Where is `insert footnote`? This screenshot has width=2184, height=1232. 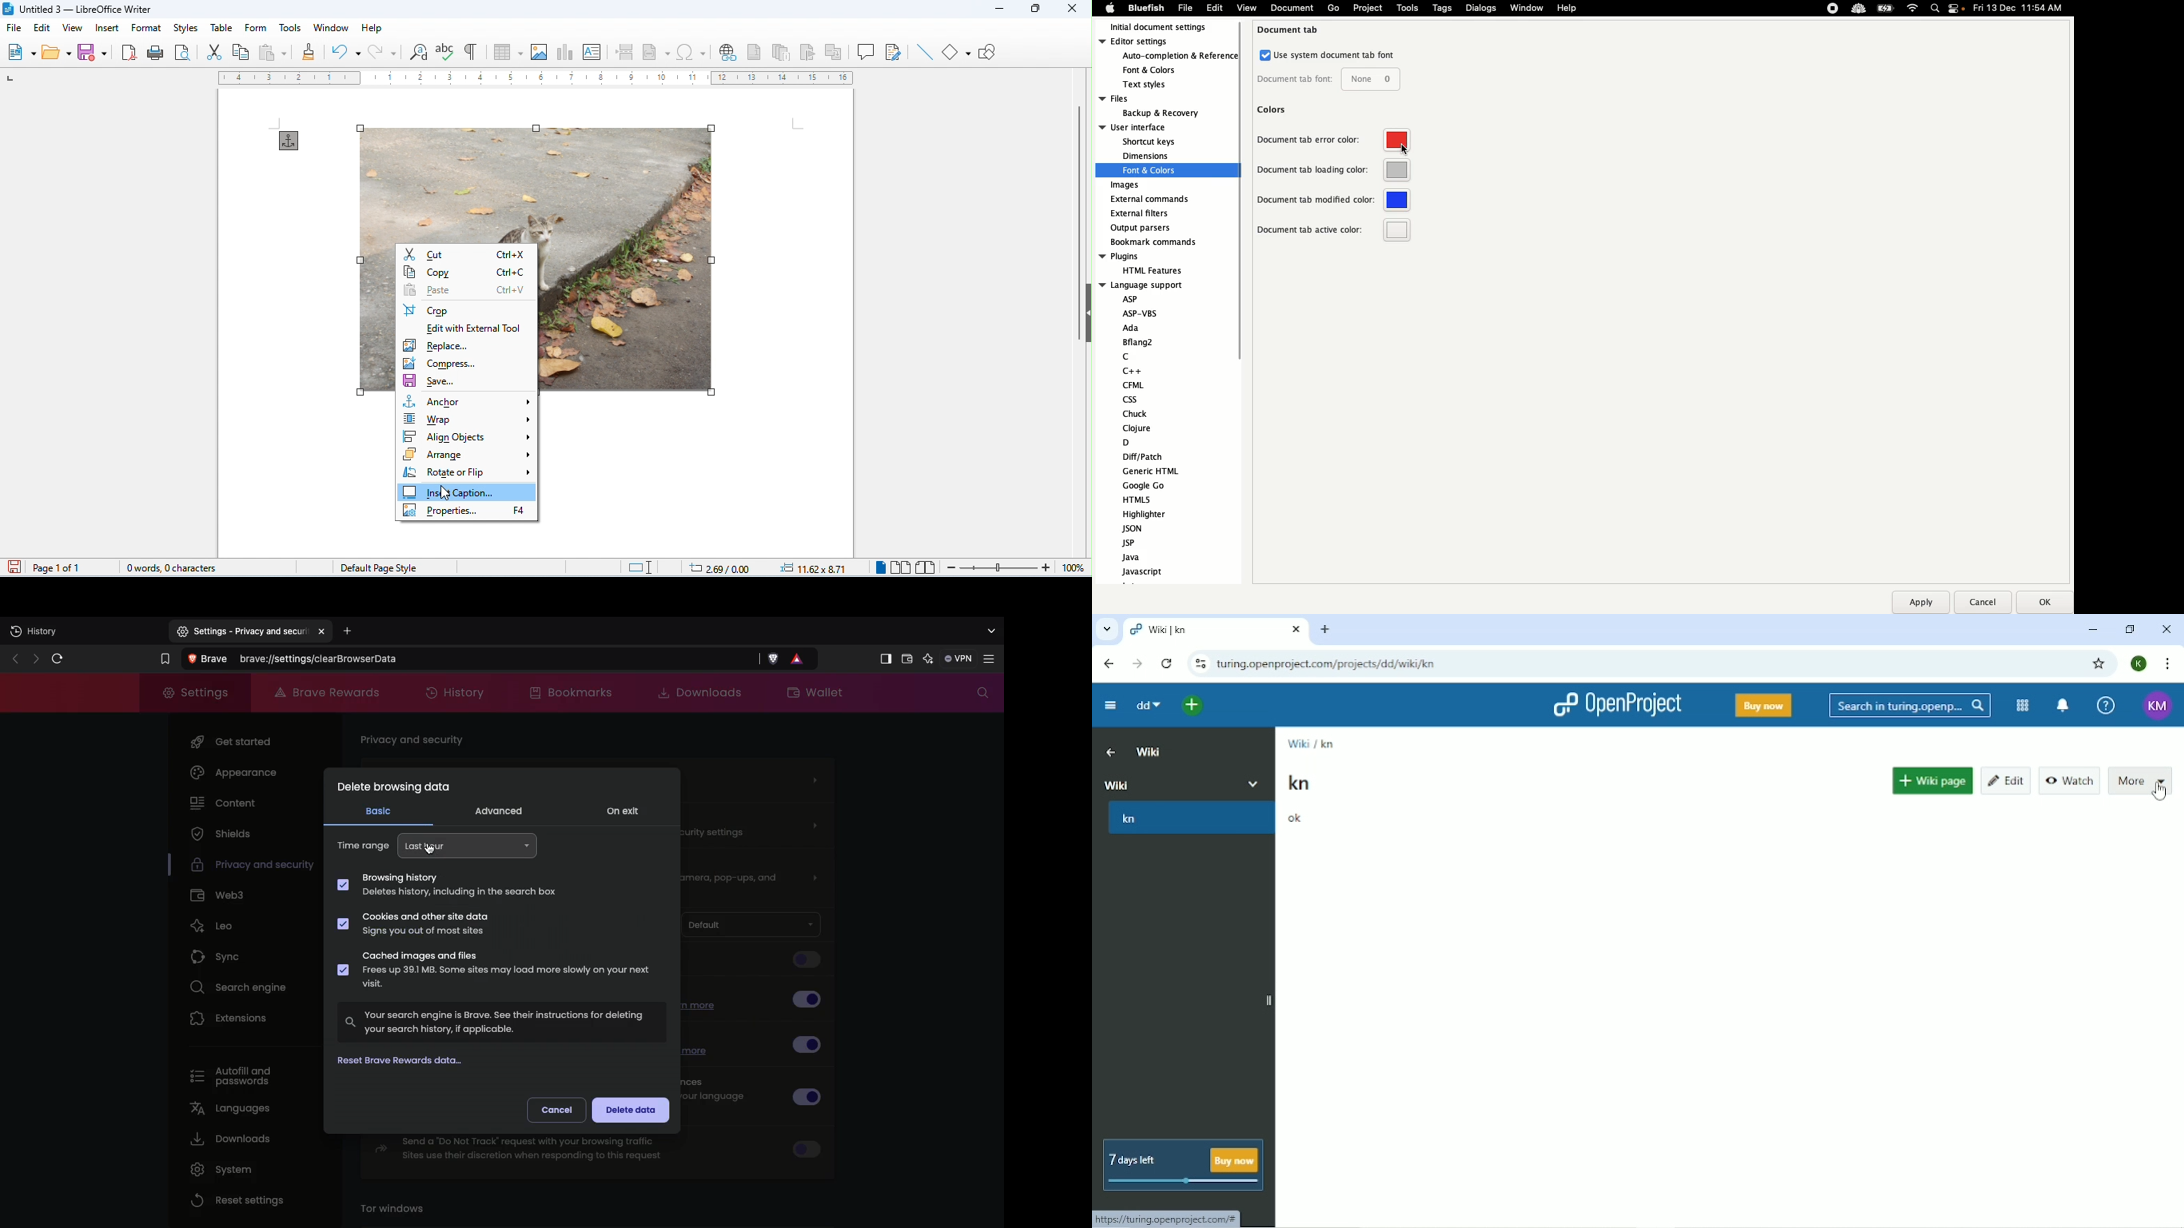 insert footnote is located at coordinates (755, 52).